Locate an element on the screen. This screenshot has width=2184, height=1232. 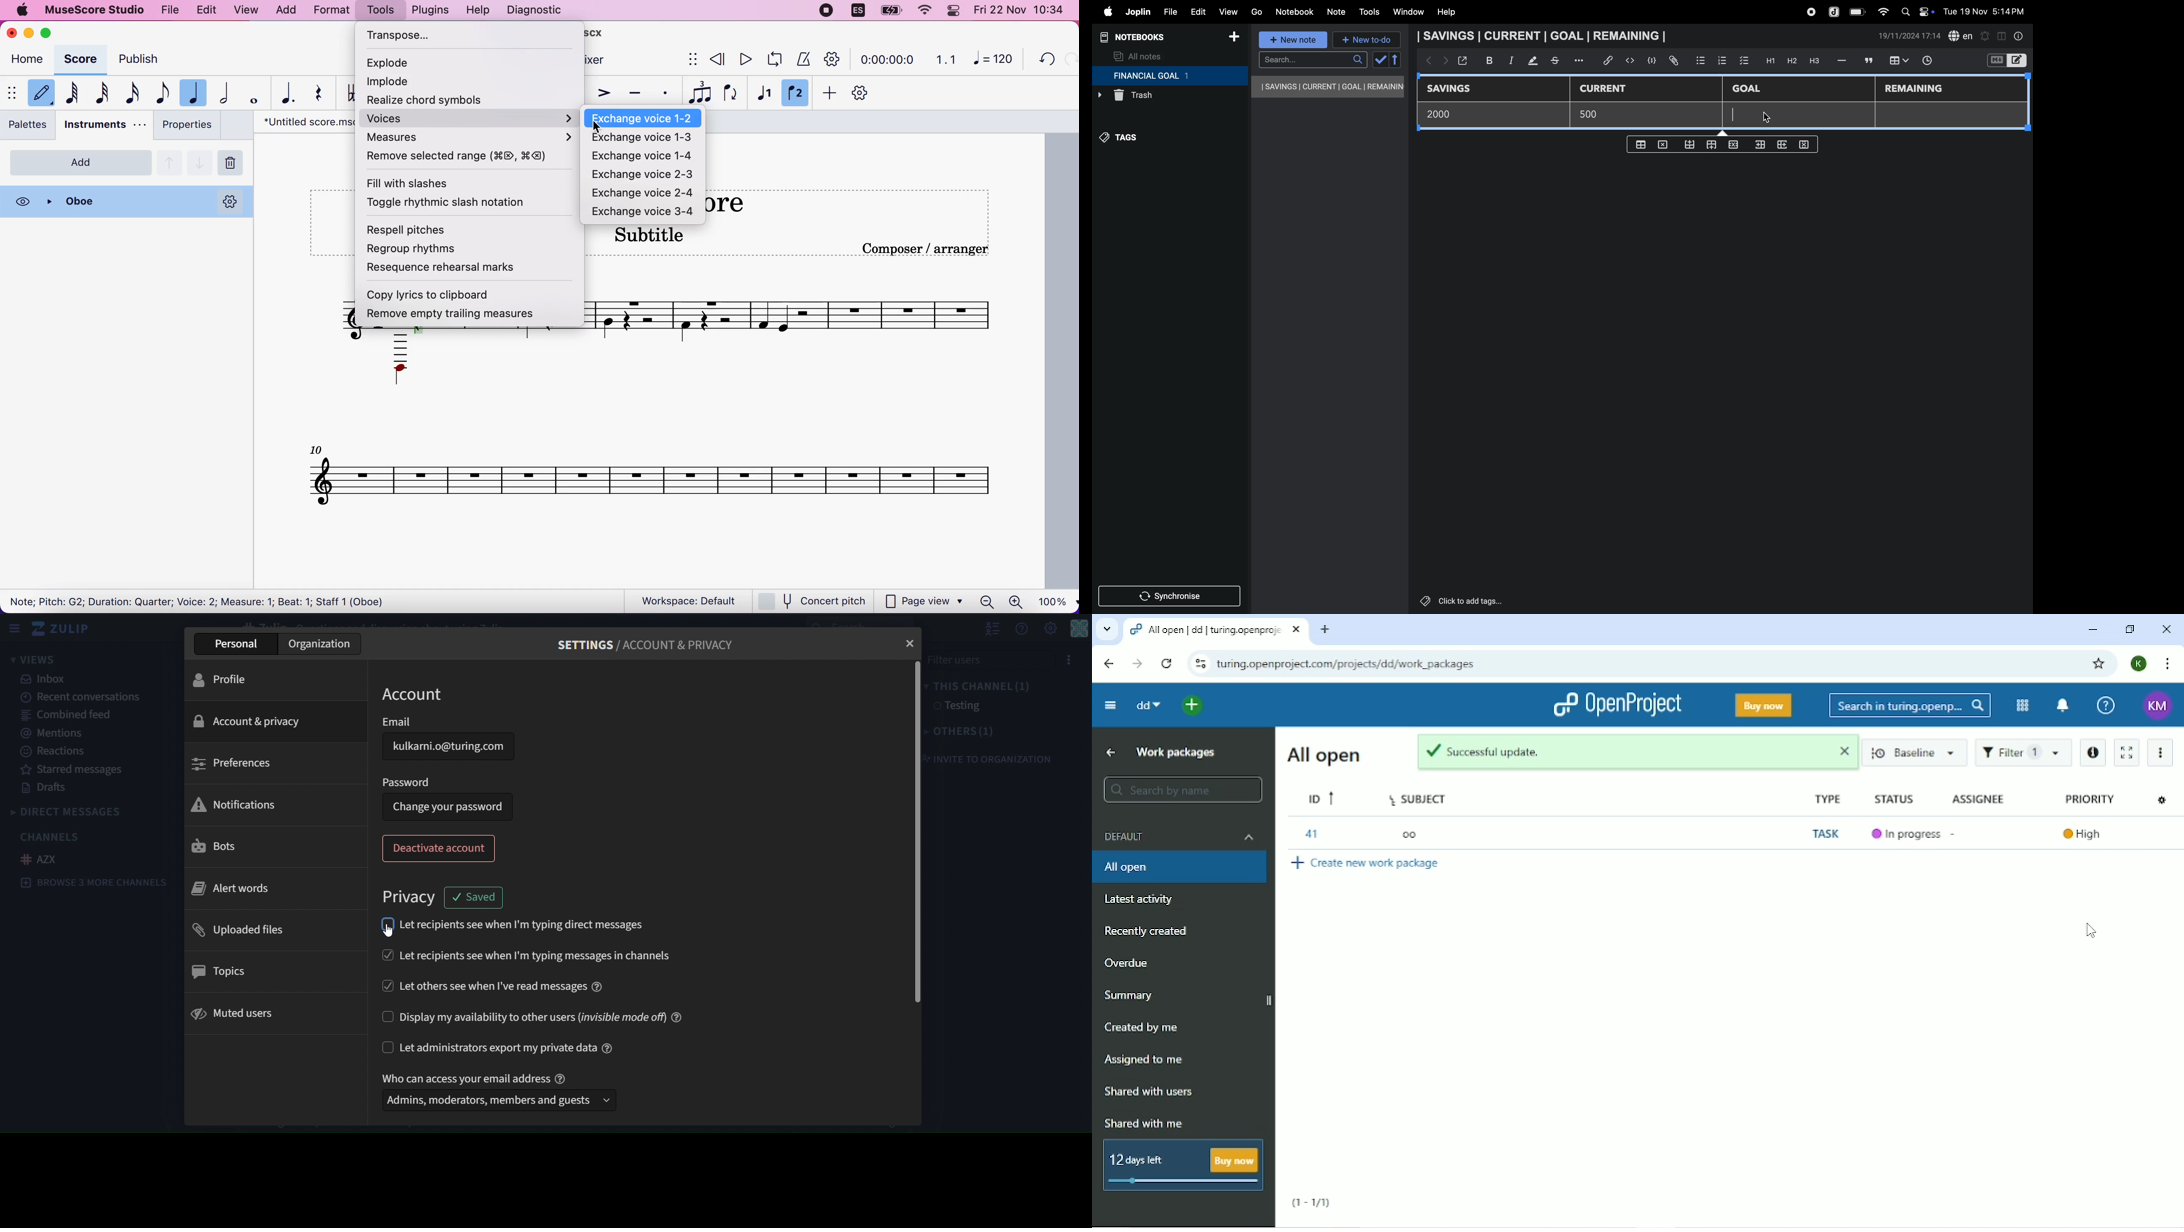
plugins is located at coordinates (432, 10).